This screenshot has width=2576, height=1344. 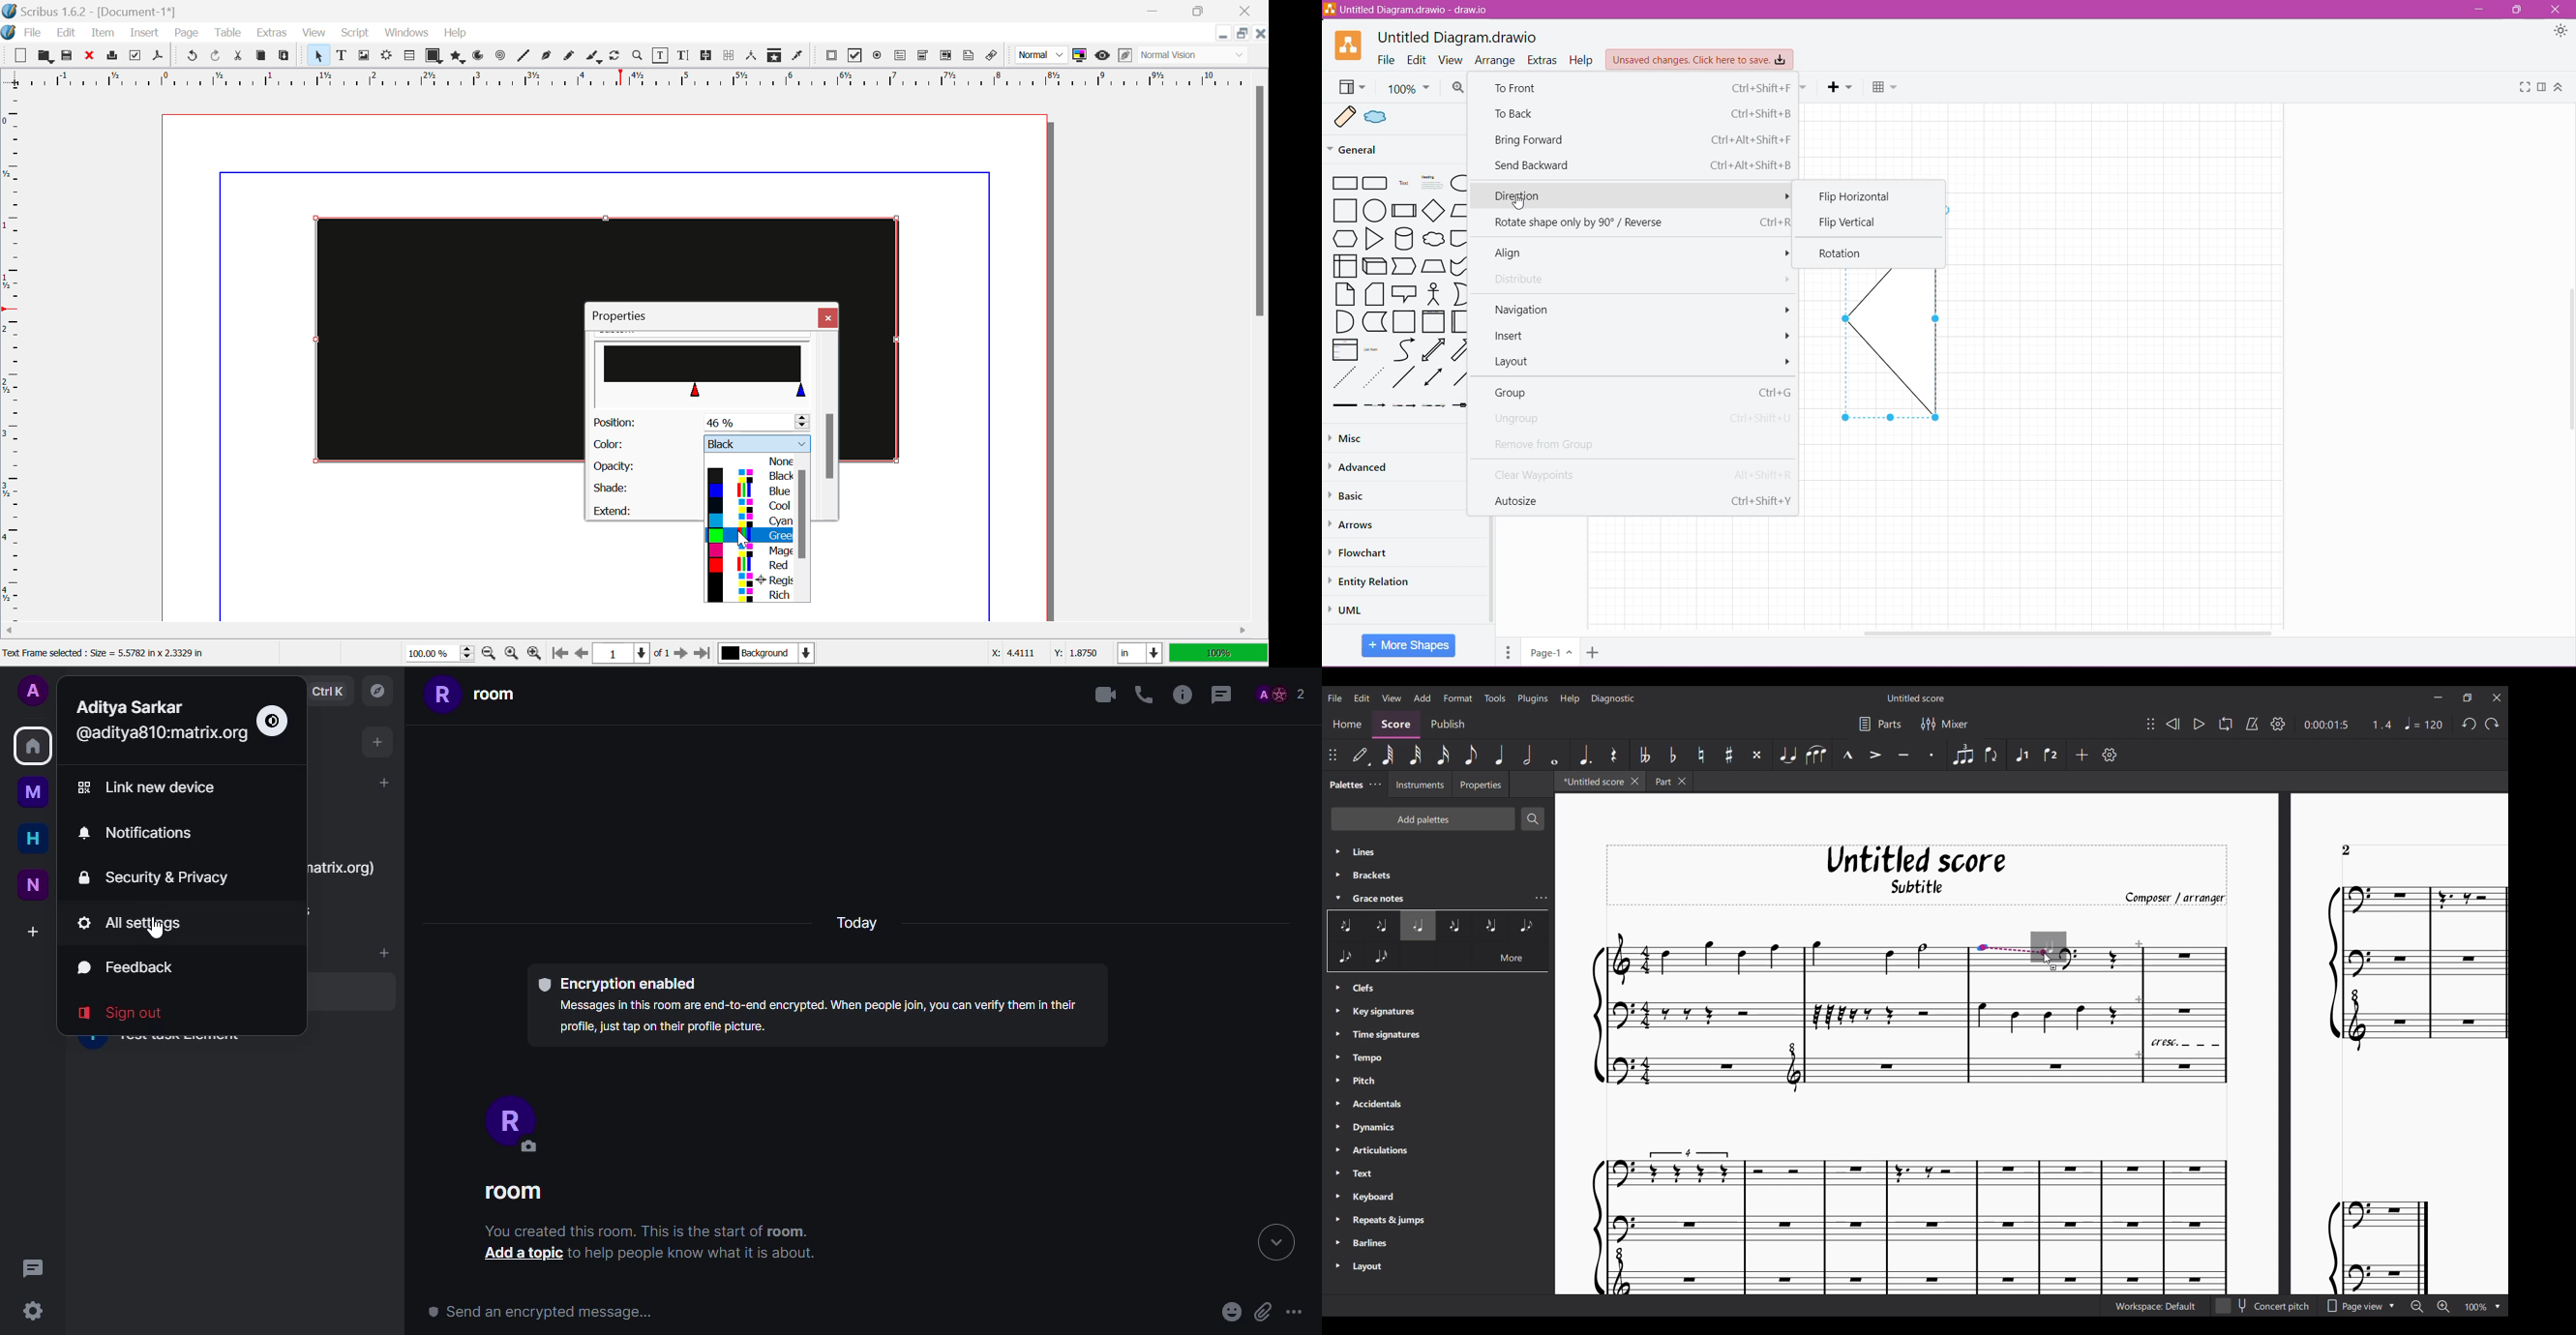 What do you see at coordinates (1347, 498) in the screenshot?
I see `Basic` at bounding box center [1347, 498].